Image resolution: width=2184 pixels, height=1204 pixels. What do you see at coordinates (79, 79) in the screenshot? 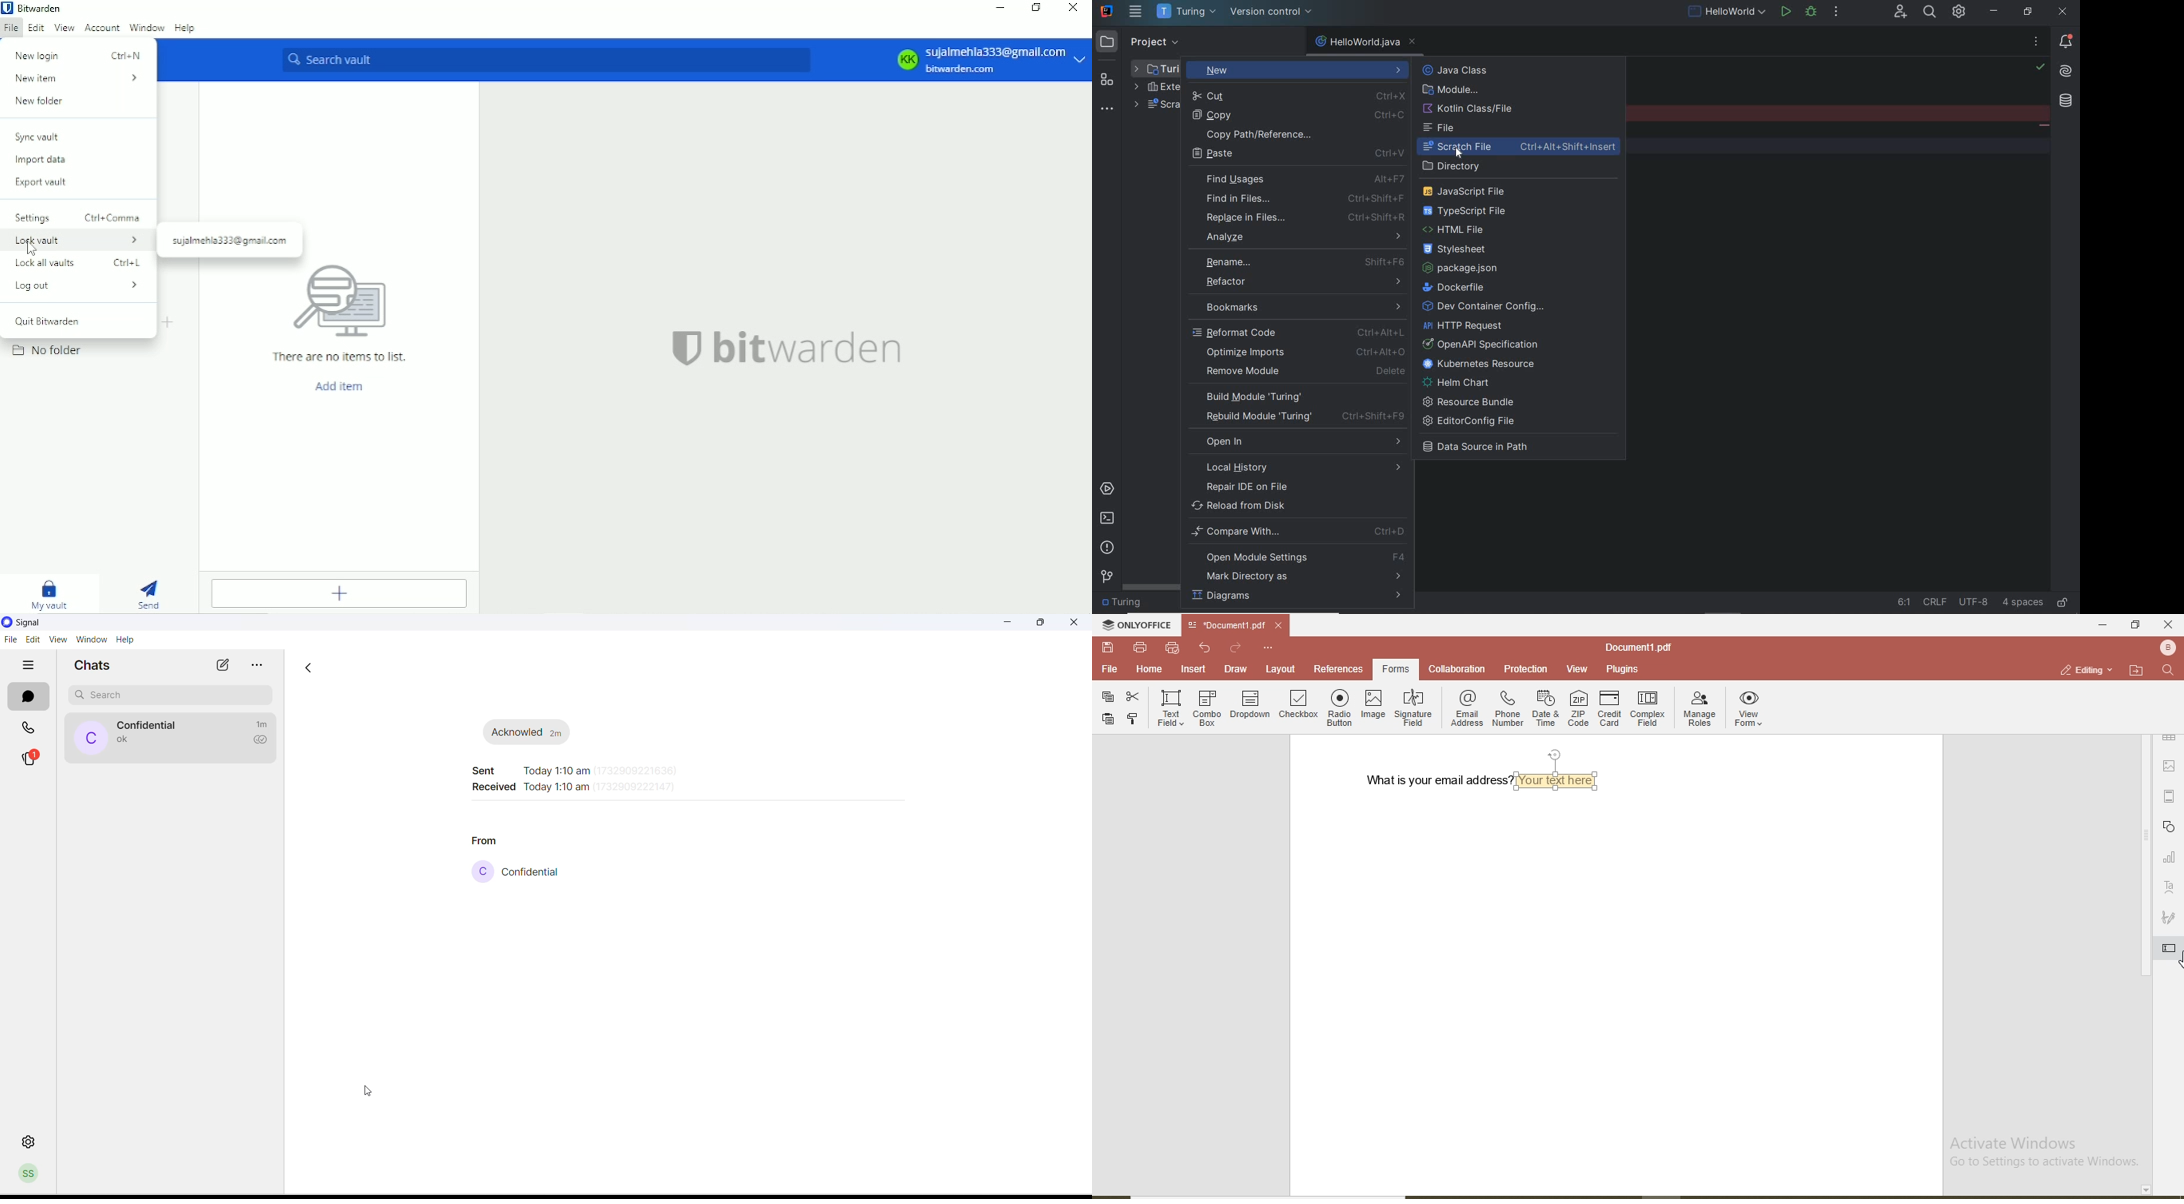
I see `New item` at bounding box center [79, 79].